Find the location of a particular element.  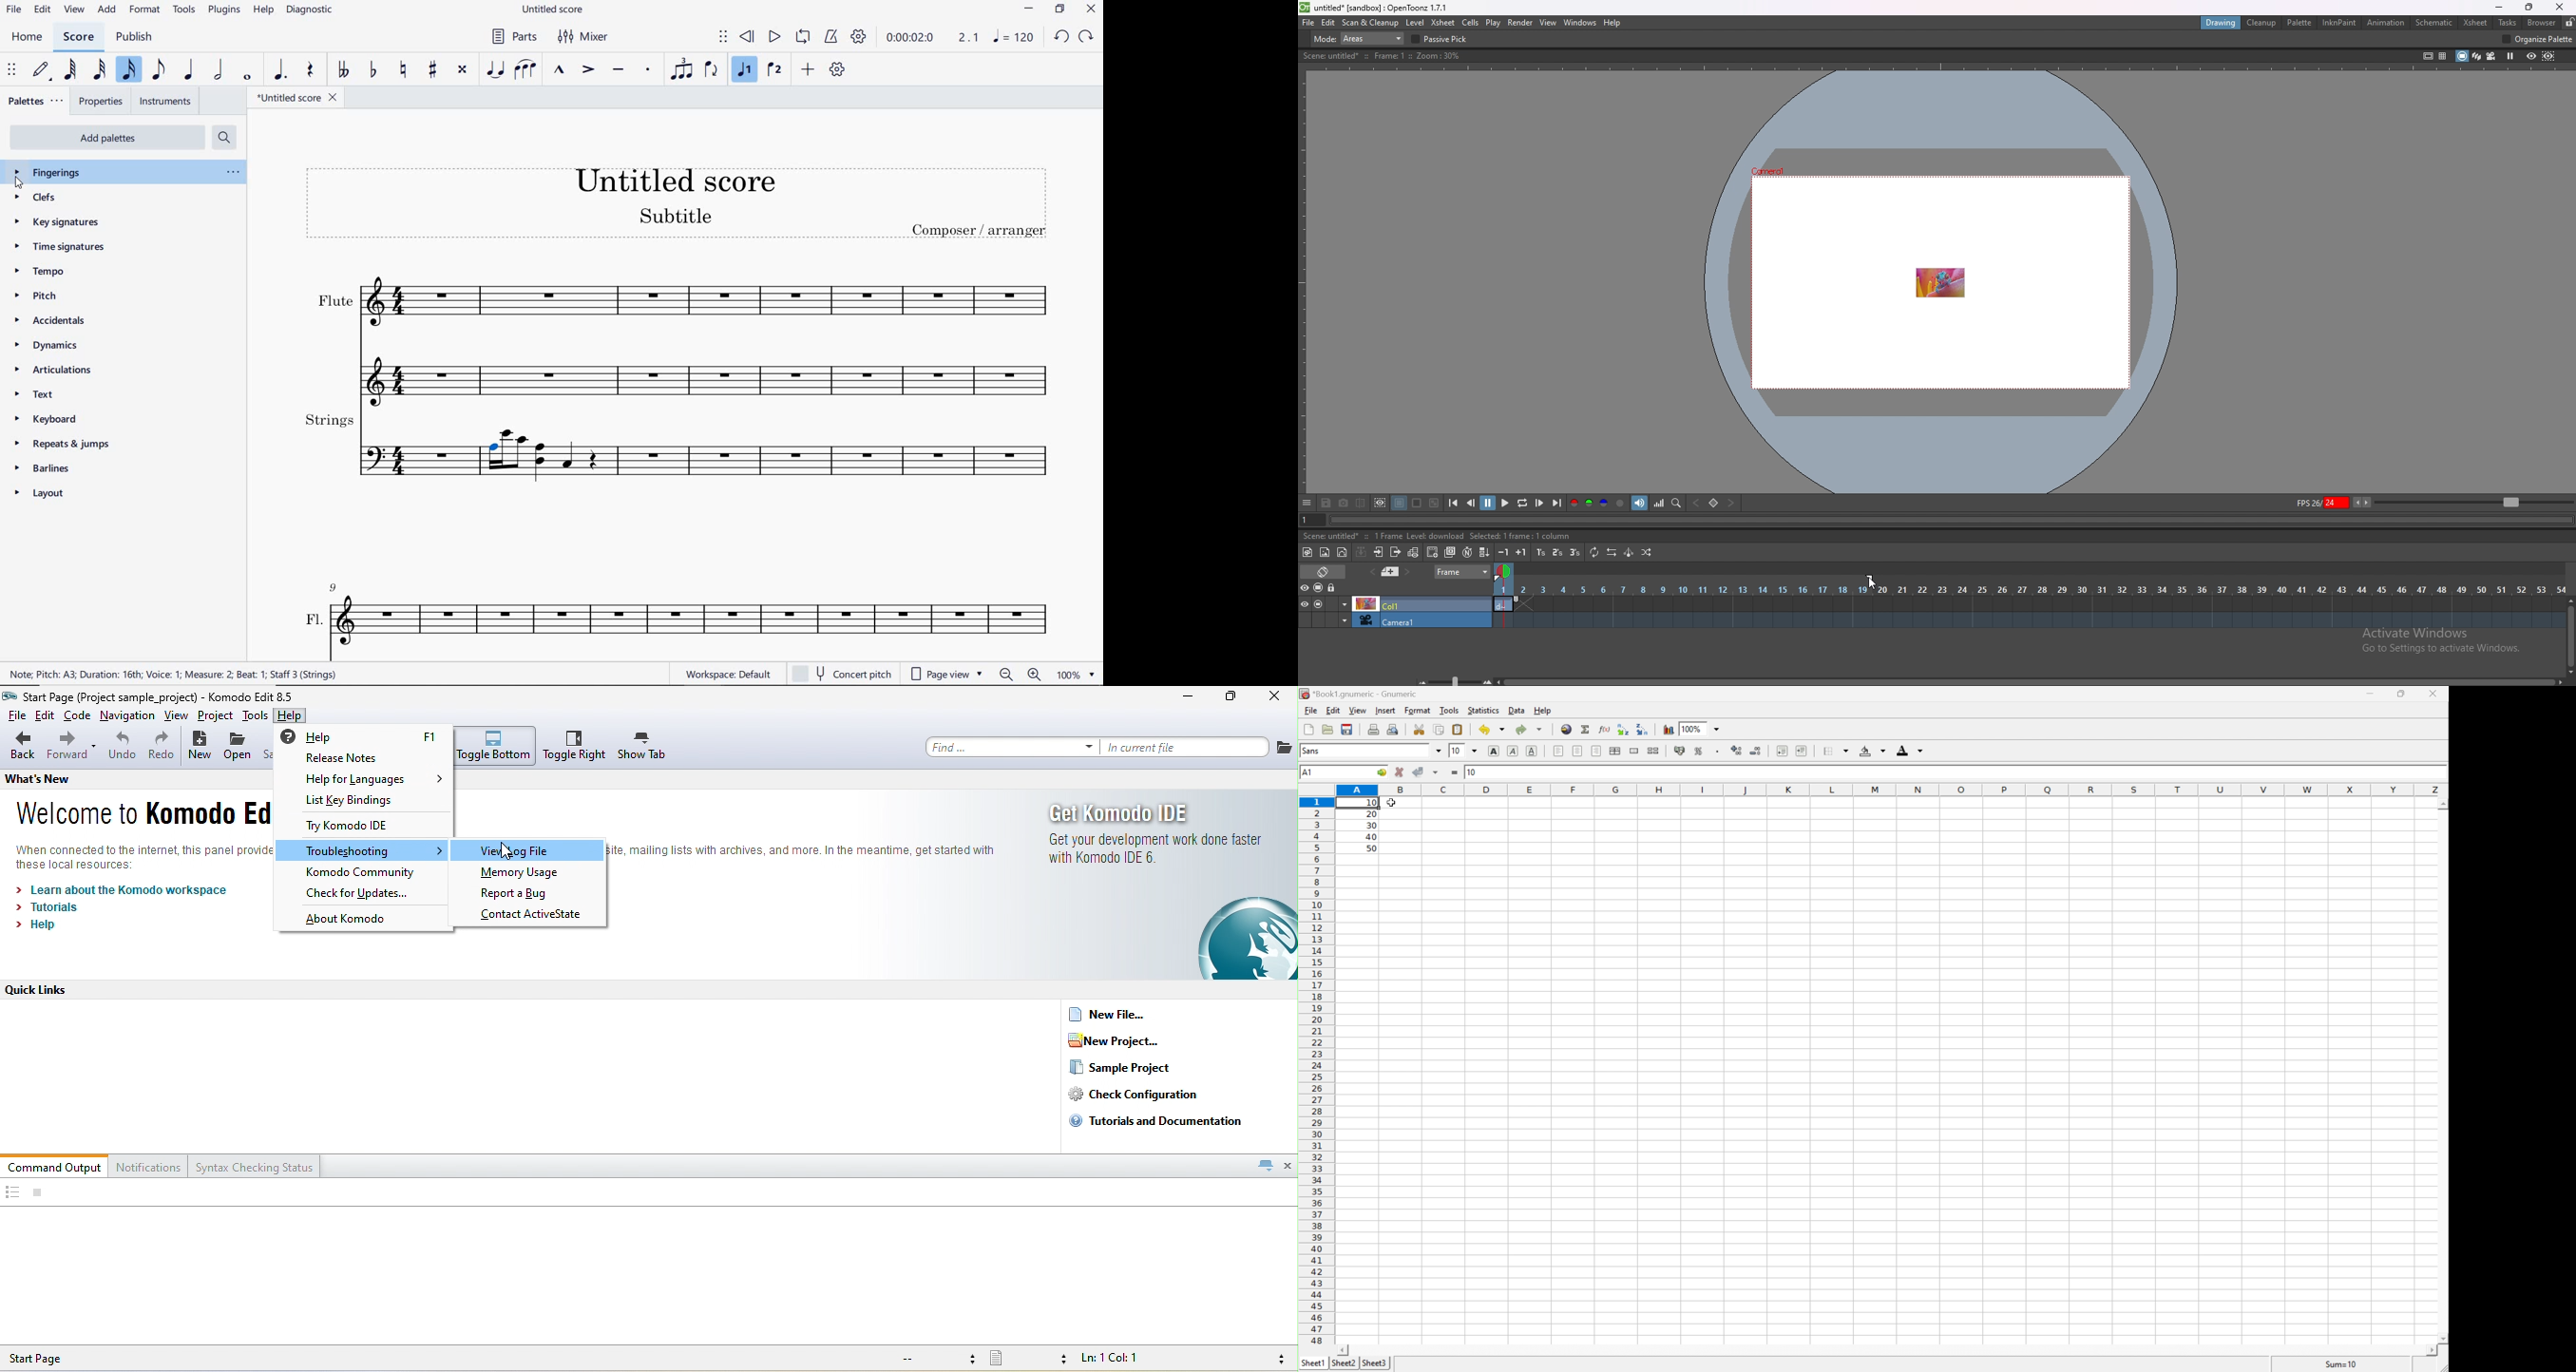

keyboard is located at coordinates (57, 420).